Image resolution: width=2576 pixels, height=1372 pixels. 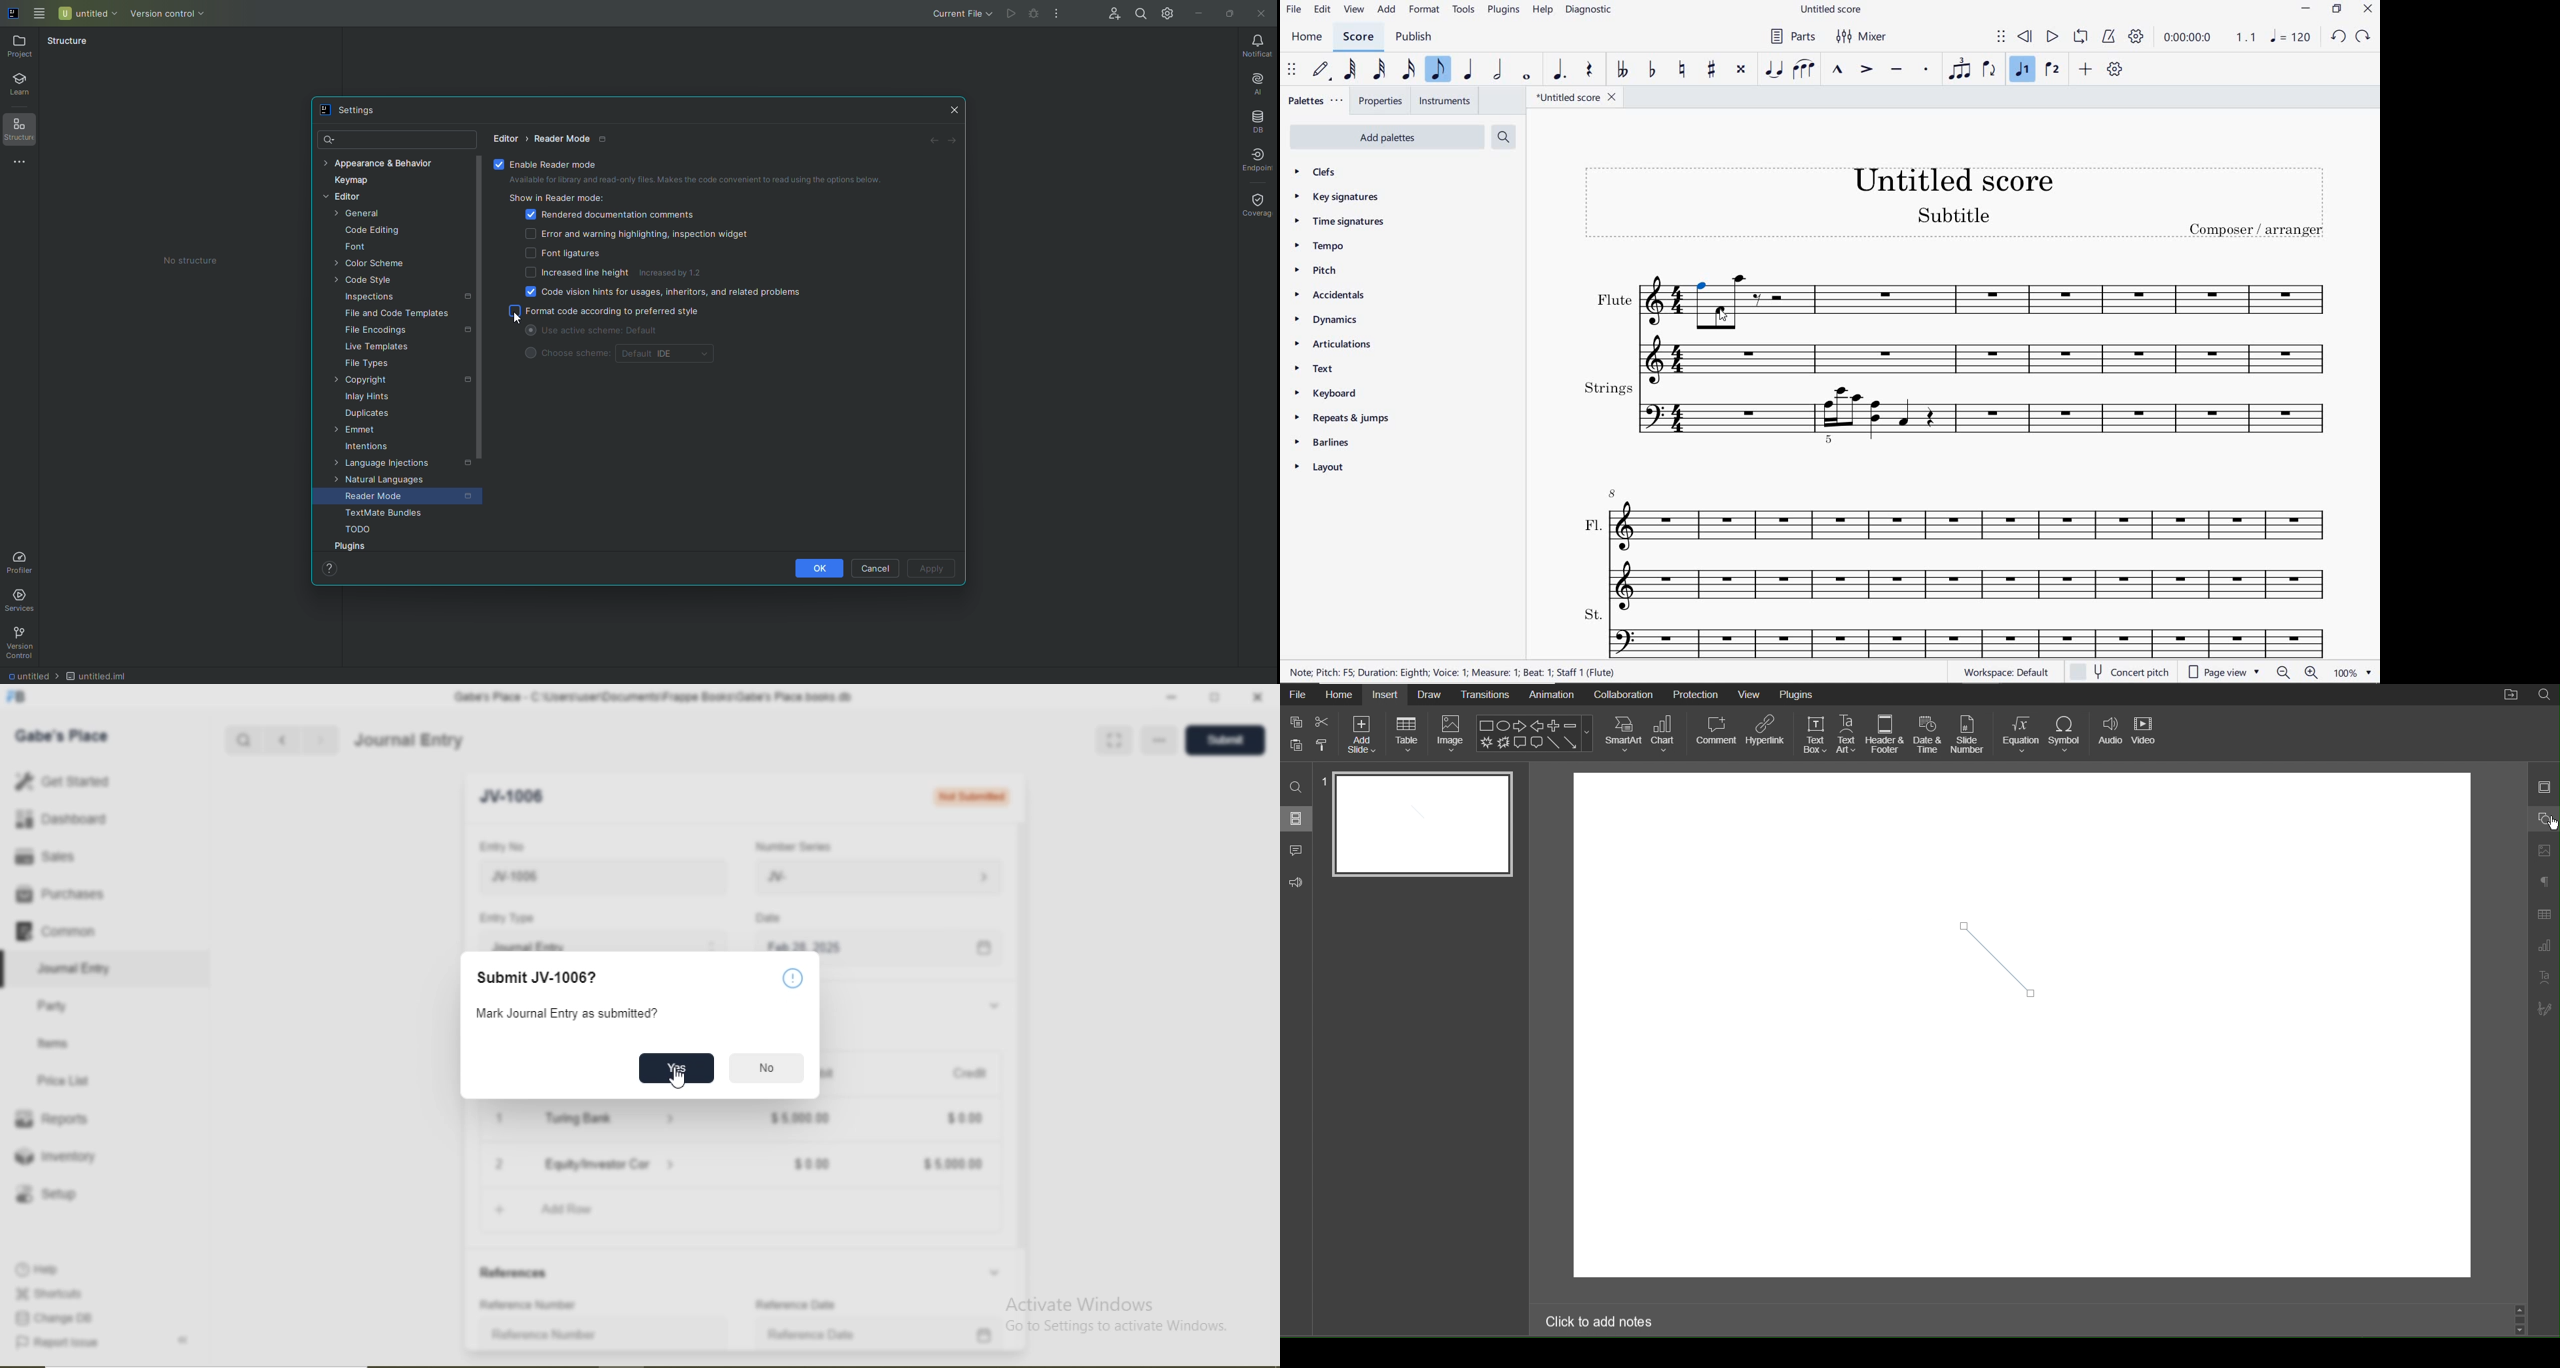 What do you see at coordinates (2544, 852) in the screenshot?
I see `Image Settings` at bounding box center [2544, 852].